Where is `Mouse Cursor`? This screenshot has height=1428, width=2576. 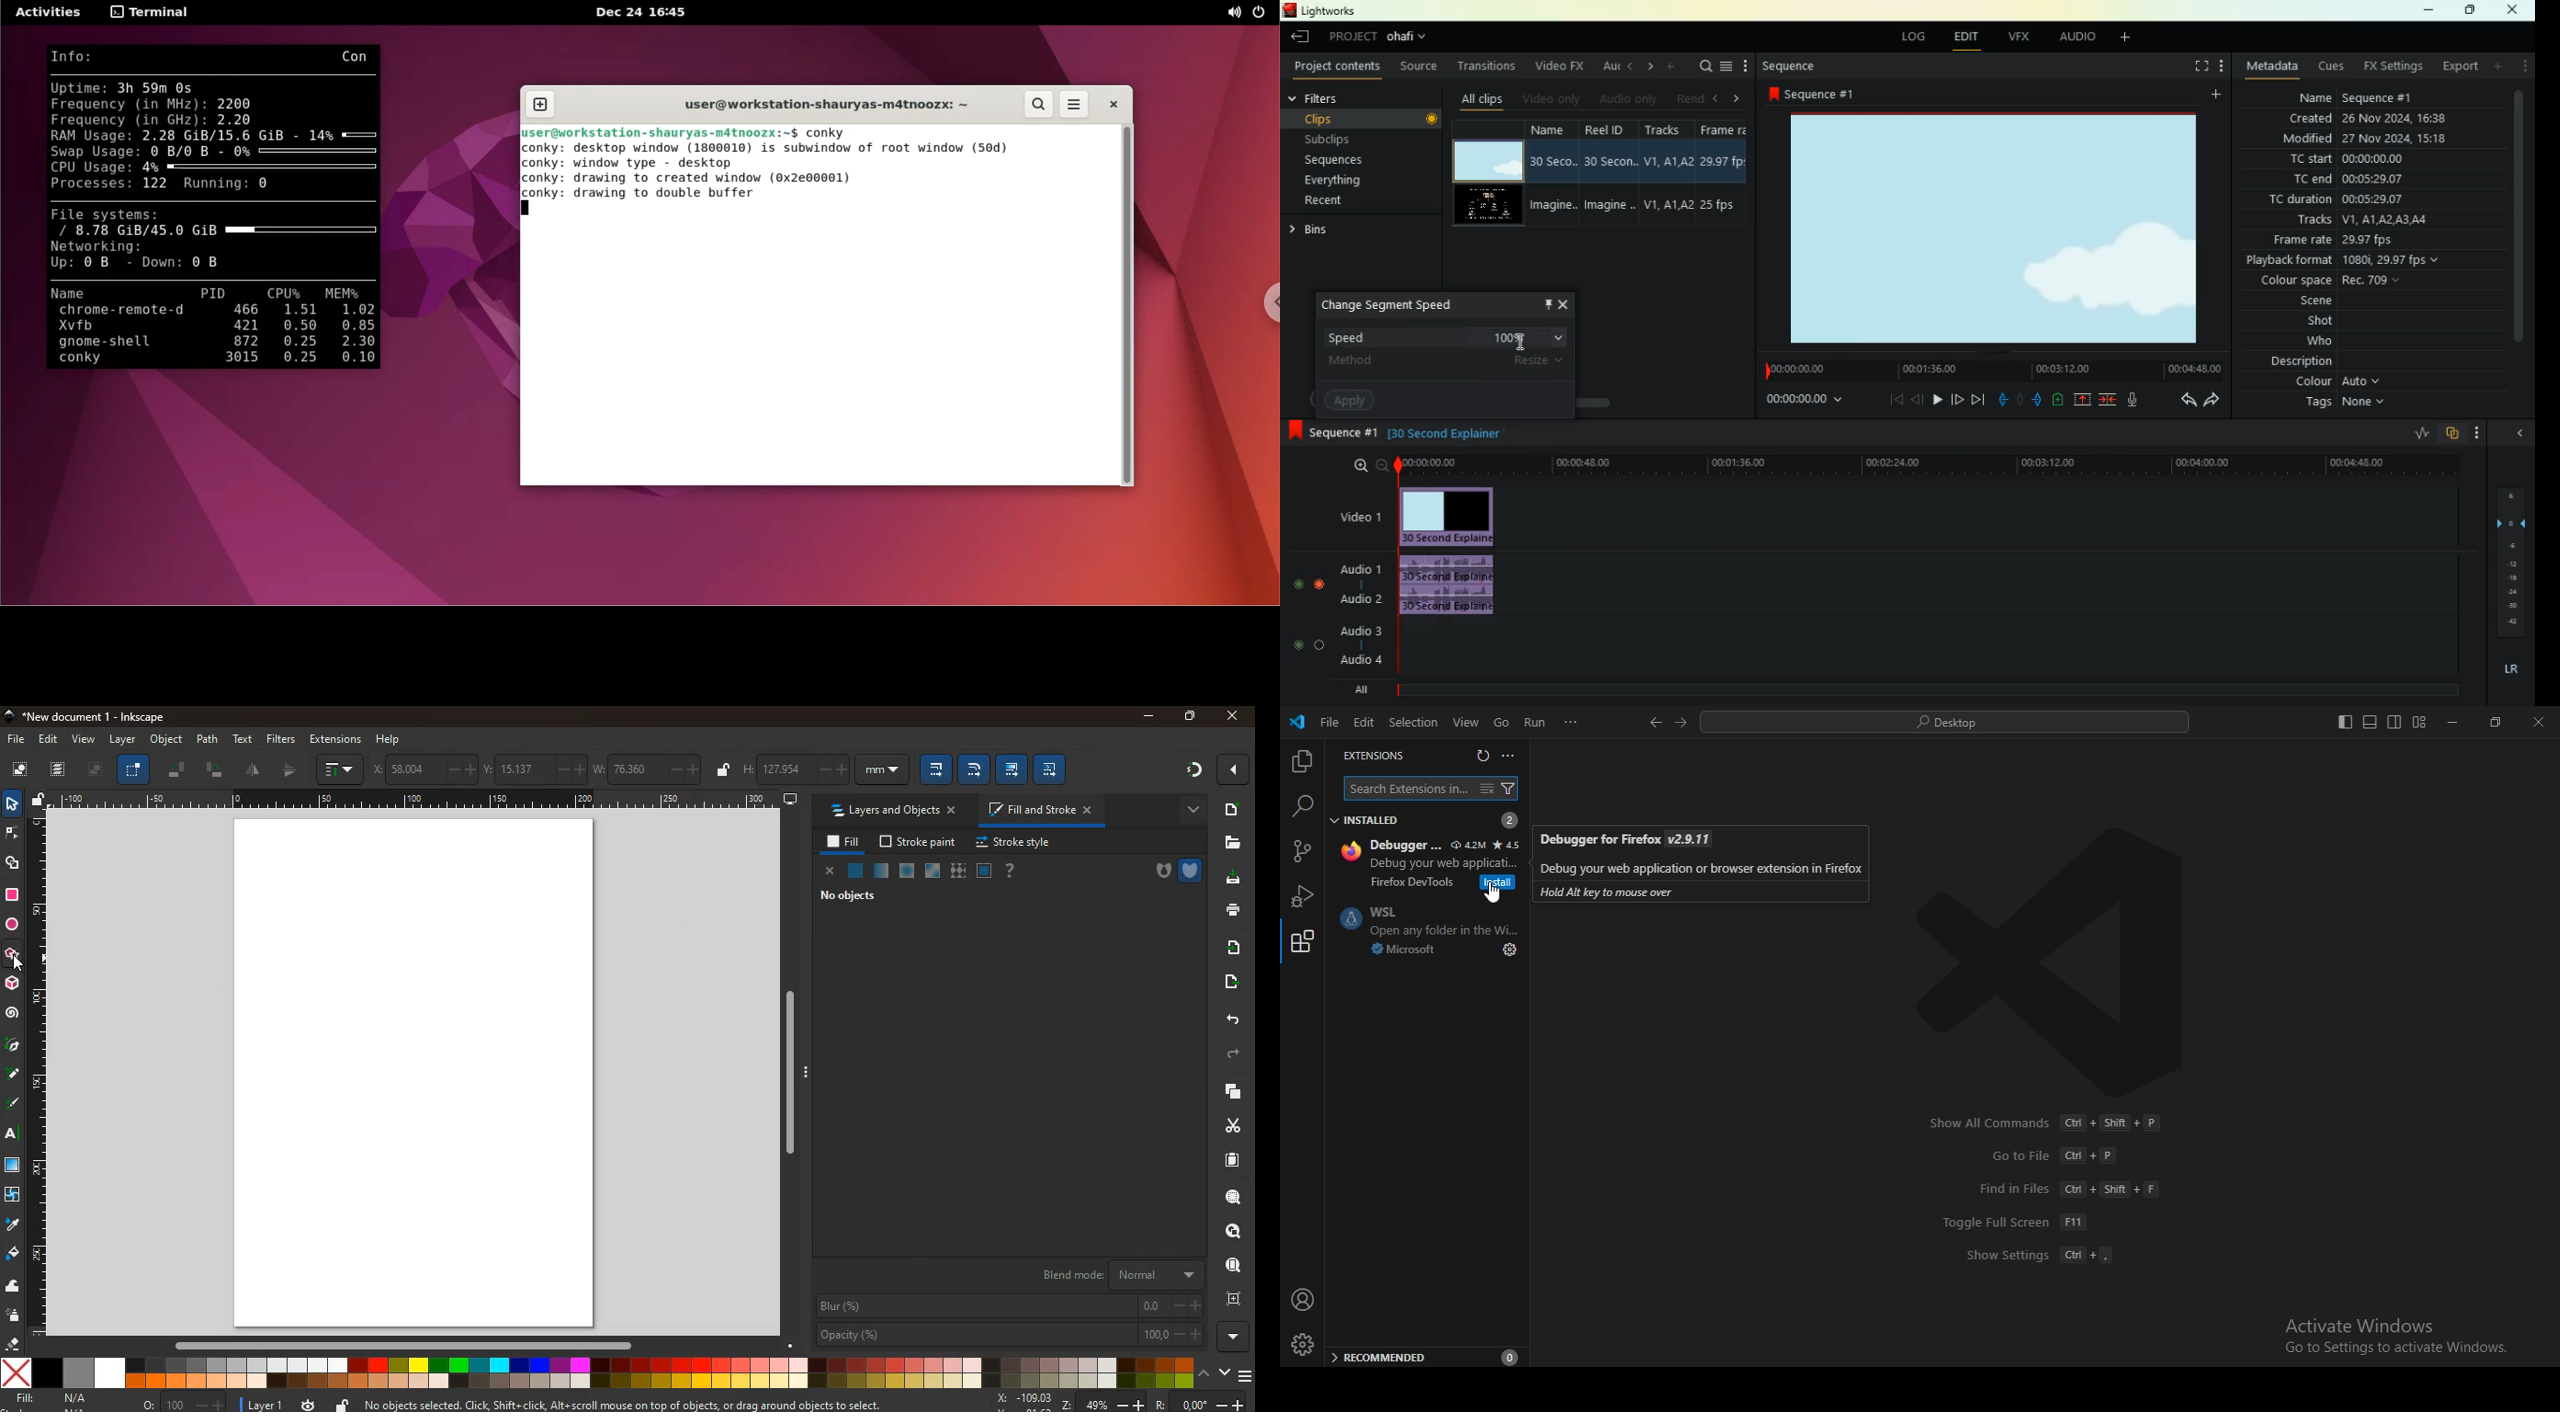 Mouse Cursor is located at coordinates (1523, 345).